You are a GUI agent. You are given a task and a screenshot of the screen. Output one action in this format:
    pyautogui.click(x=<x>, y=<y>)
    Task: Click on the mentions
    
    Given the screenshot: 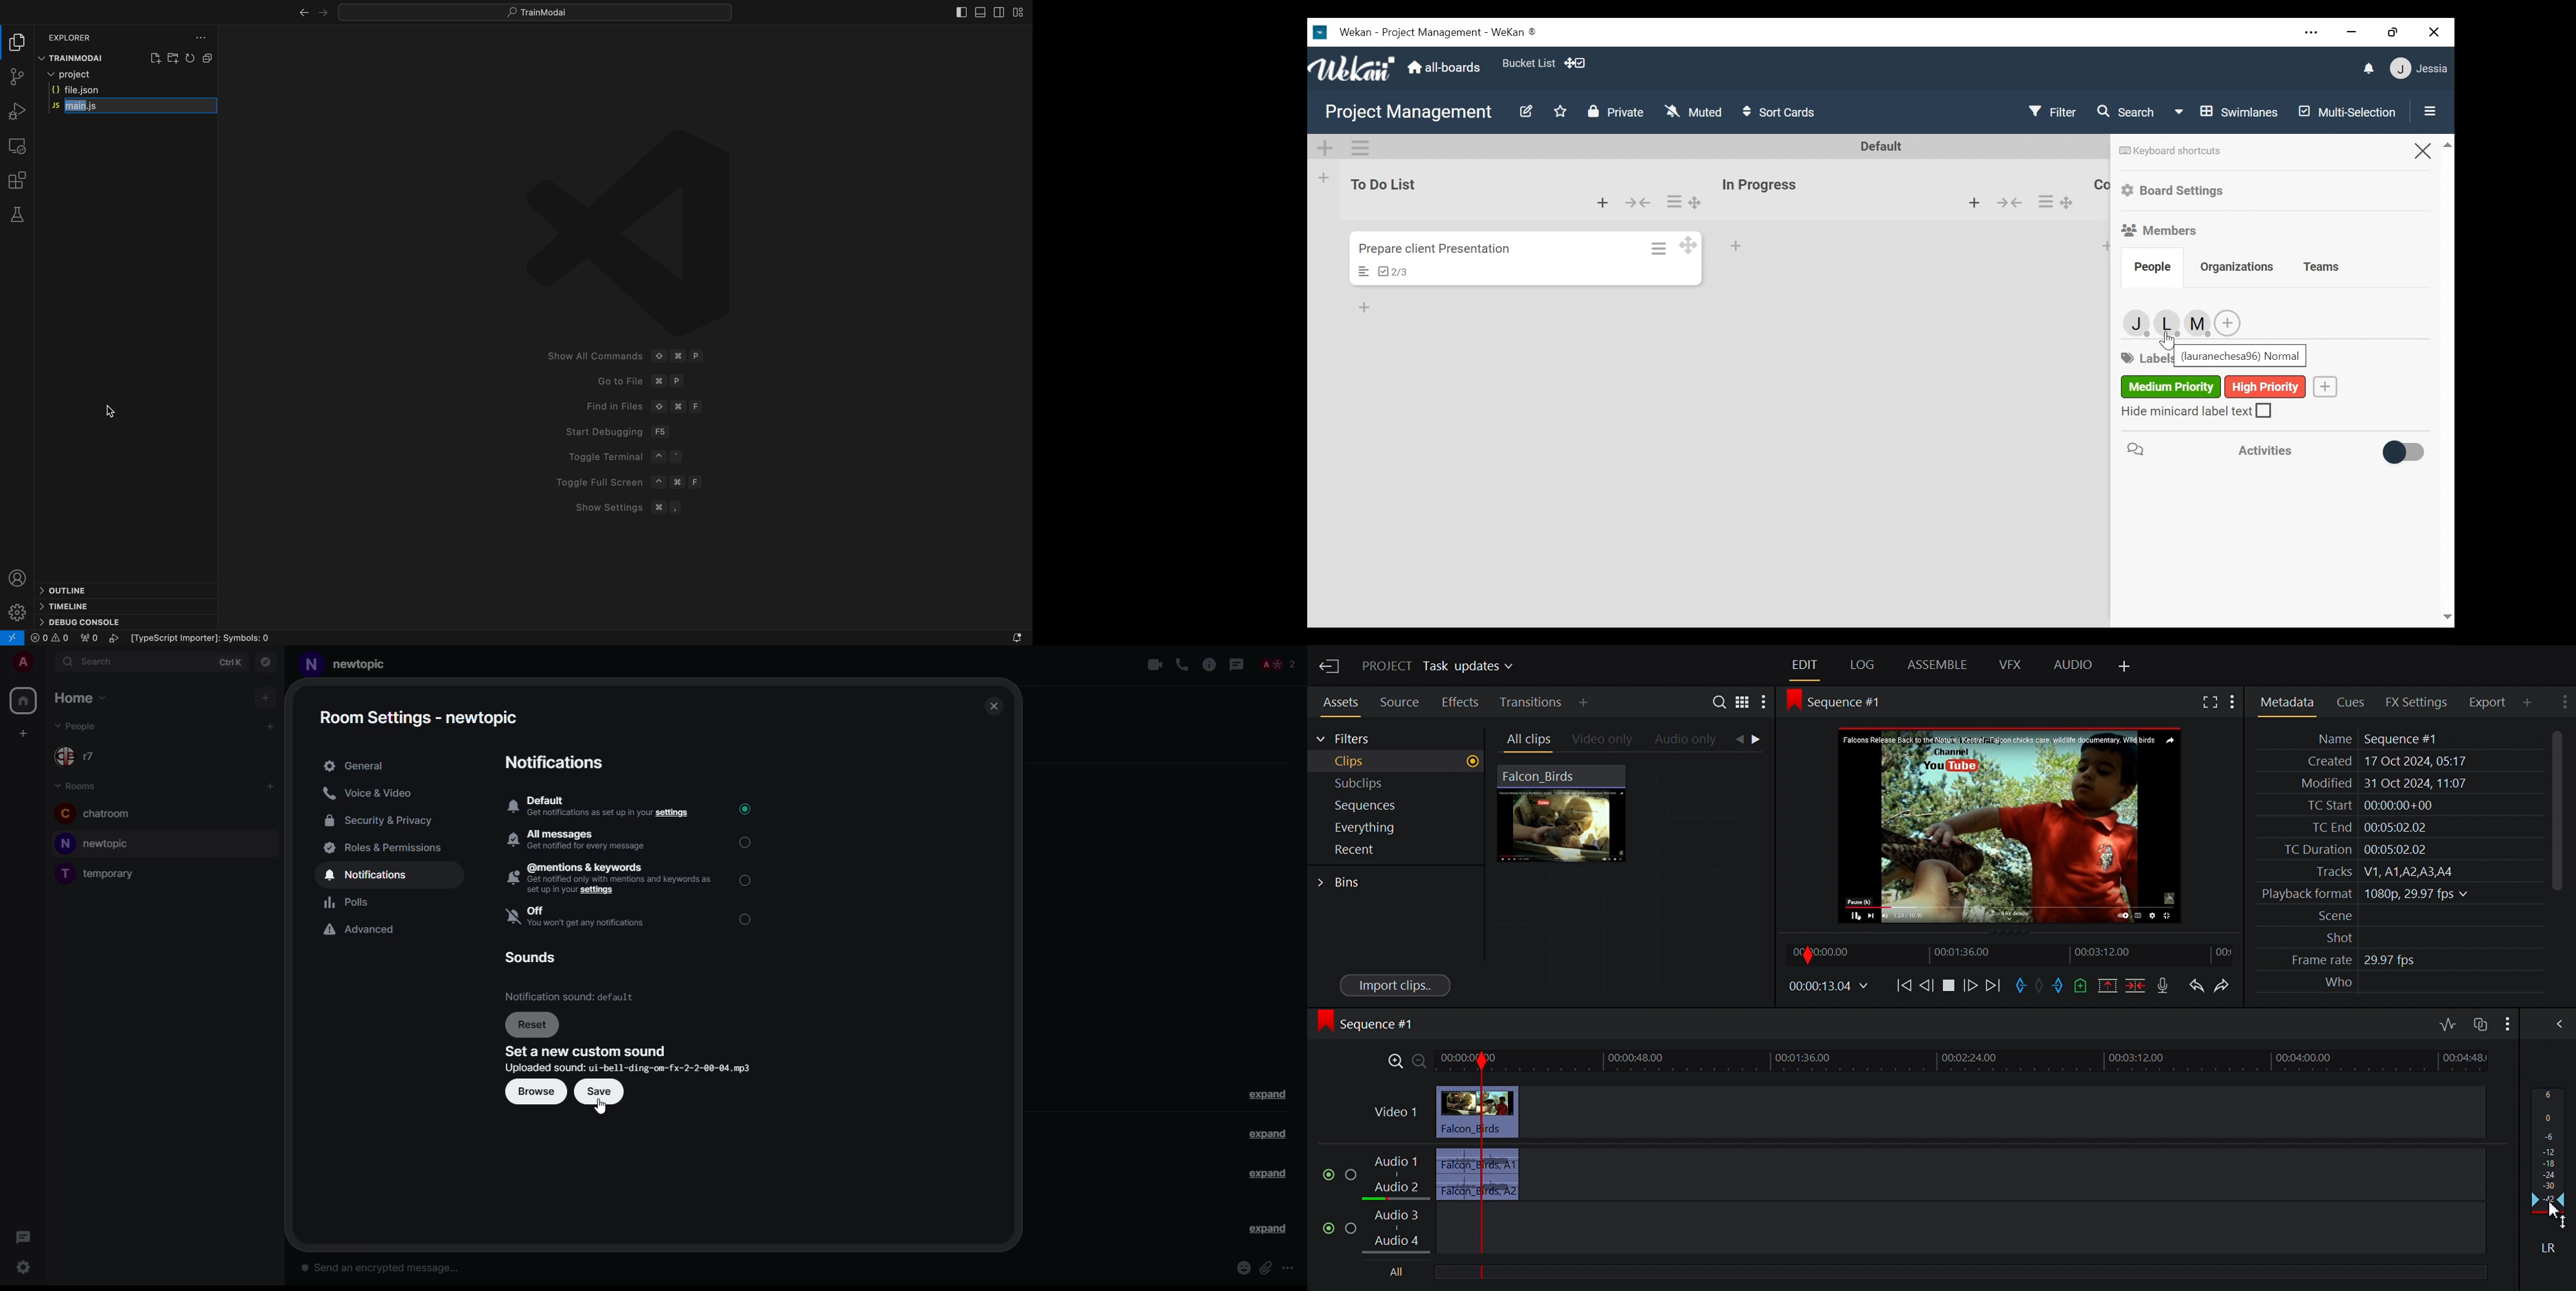 What is the action you would take?
    pyautogui.click(x=611, y=878)
    